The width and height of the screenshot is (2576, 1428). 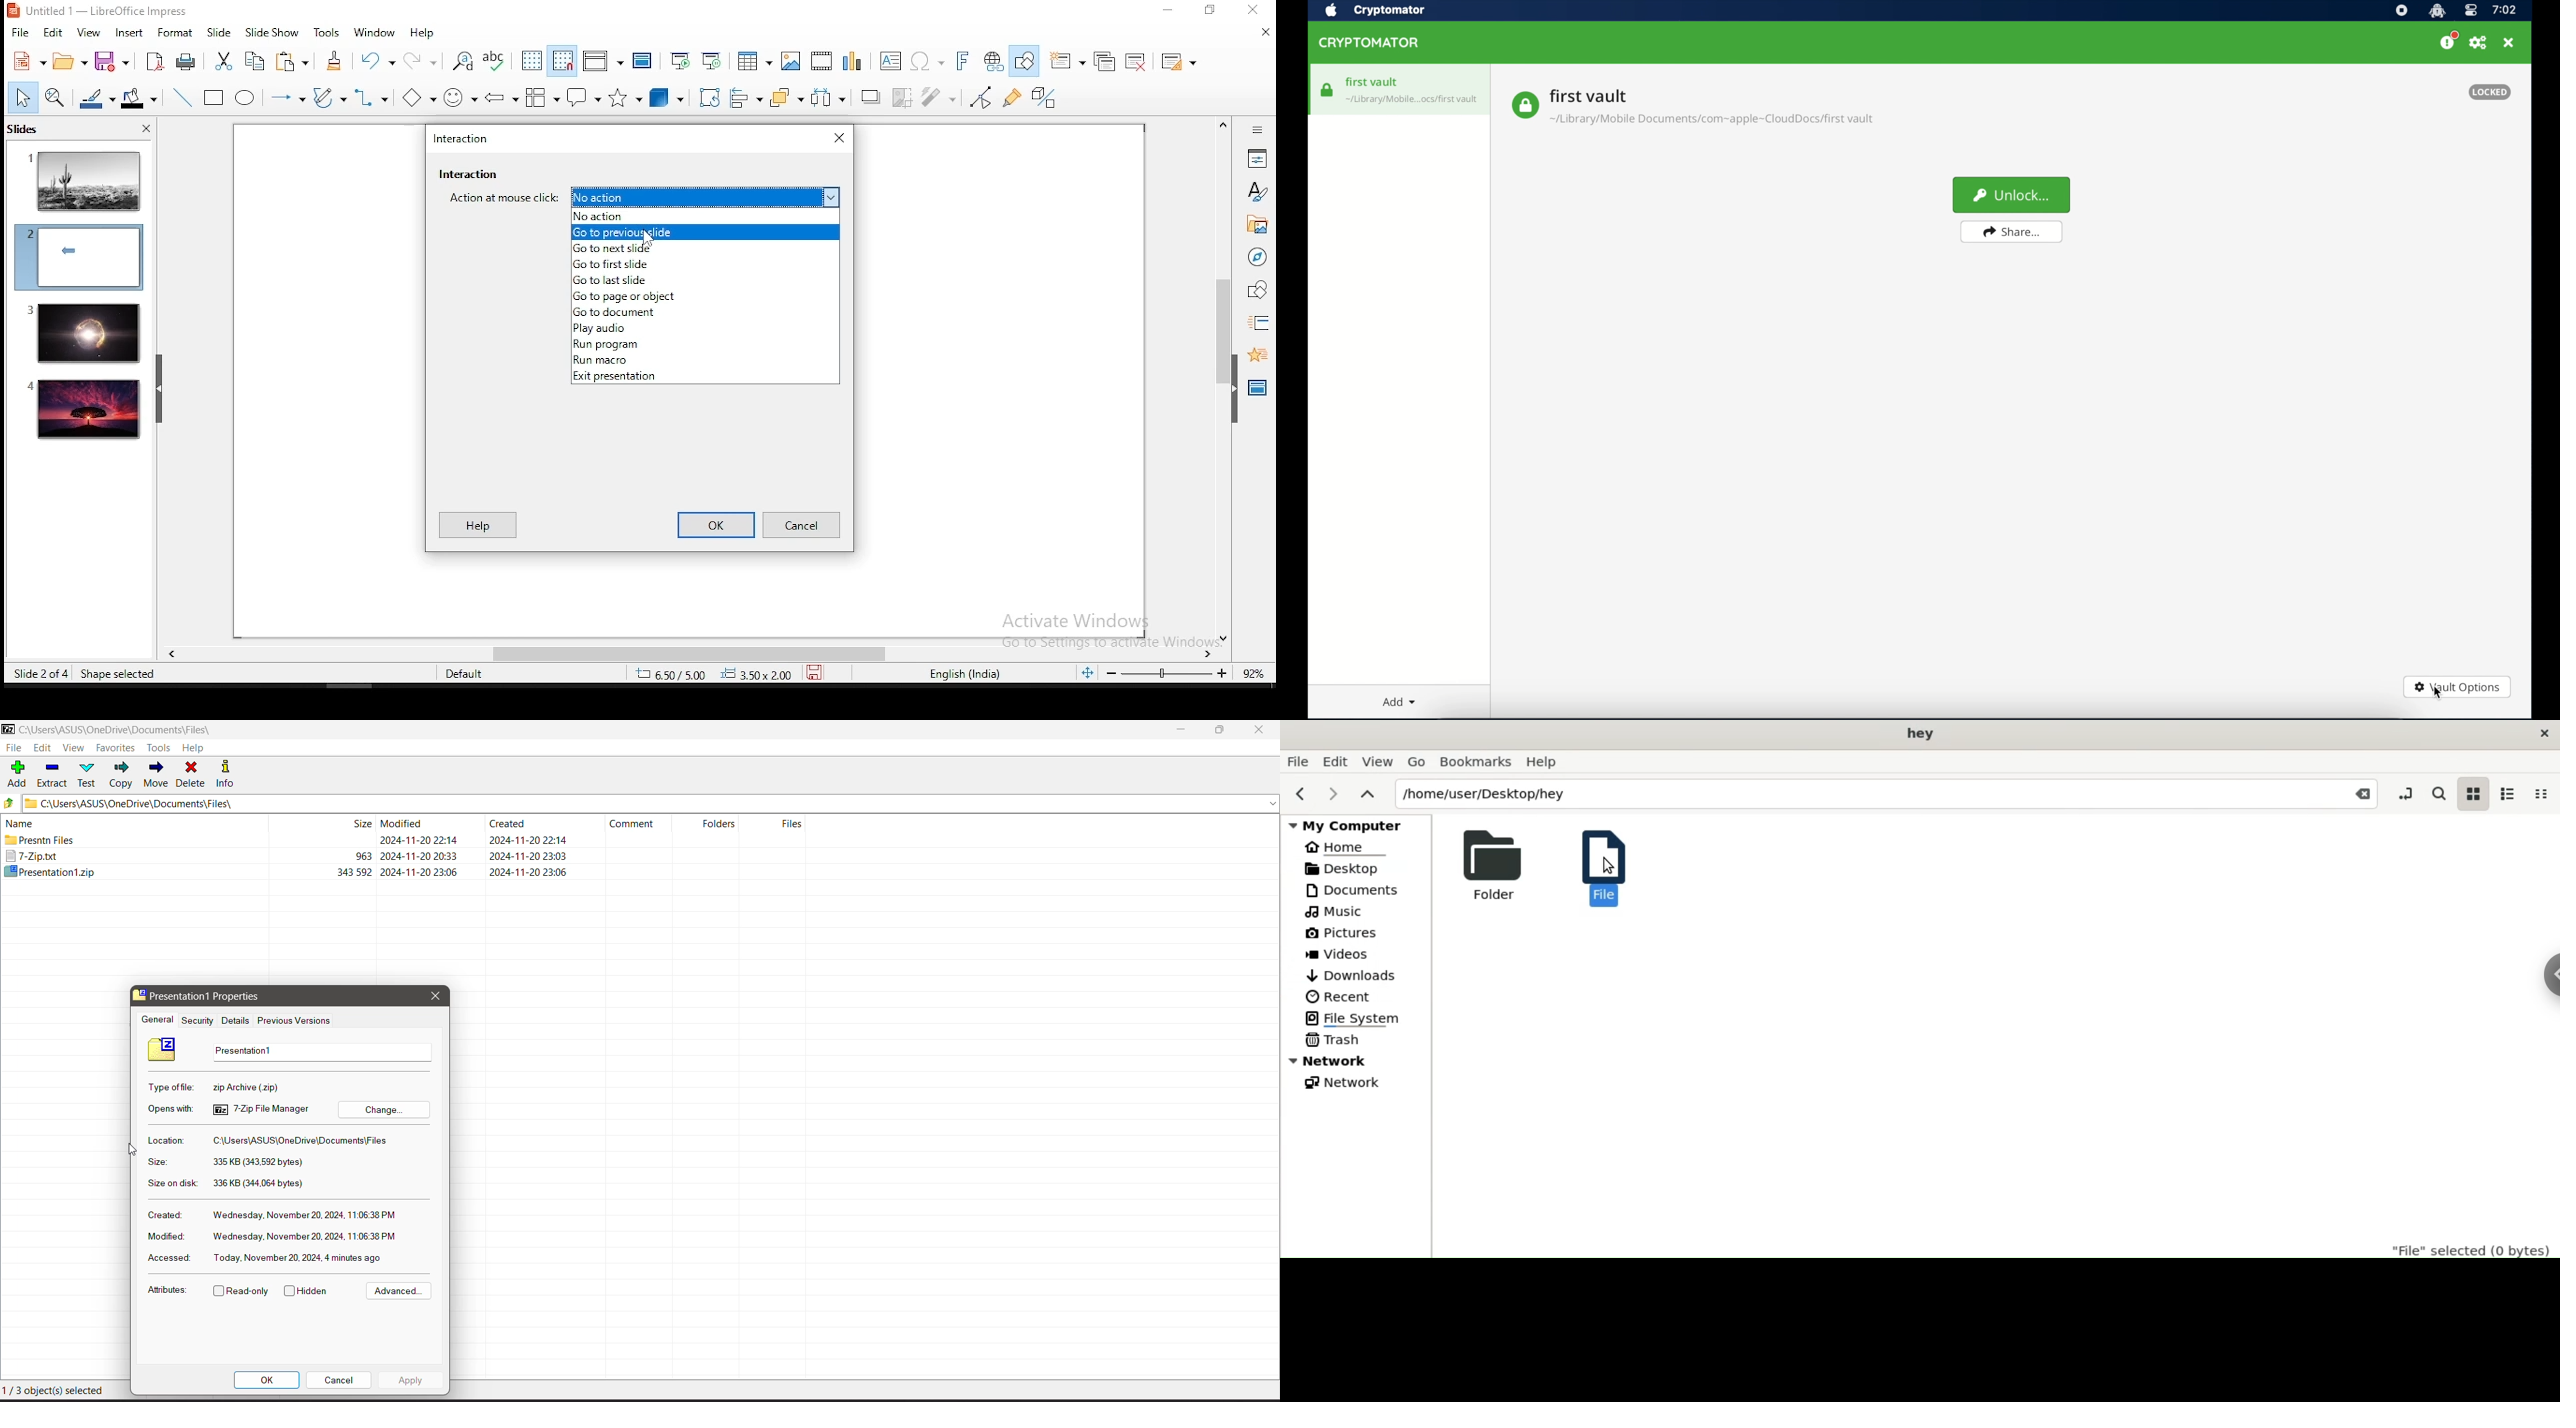 I want to click on Selected file name, so click(x=321, y=1053).